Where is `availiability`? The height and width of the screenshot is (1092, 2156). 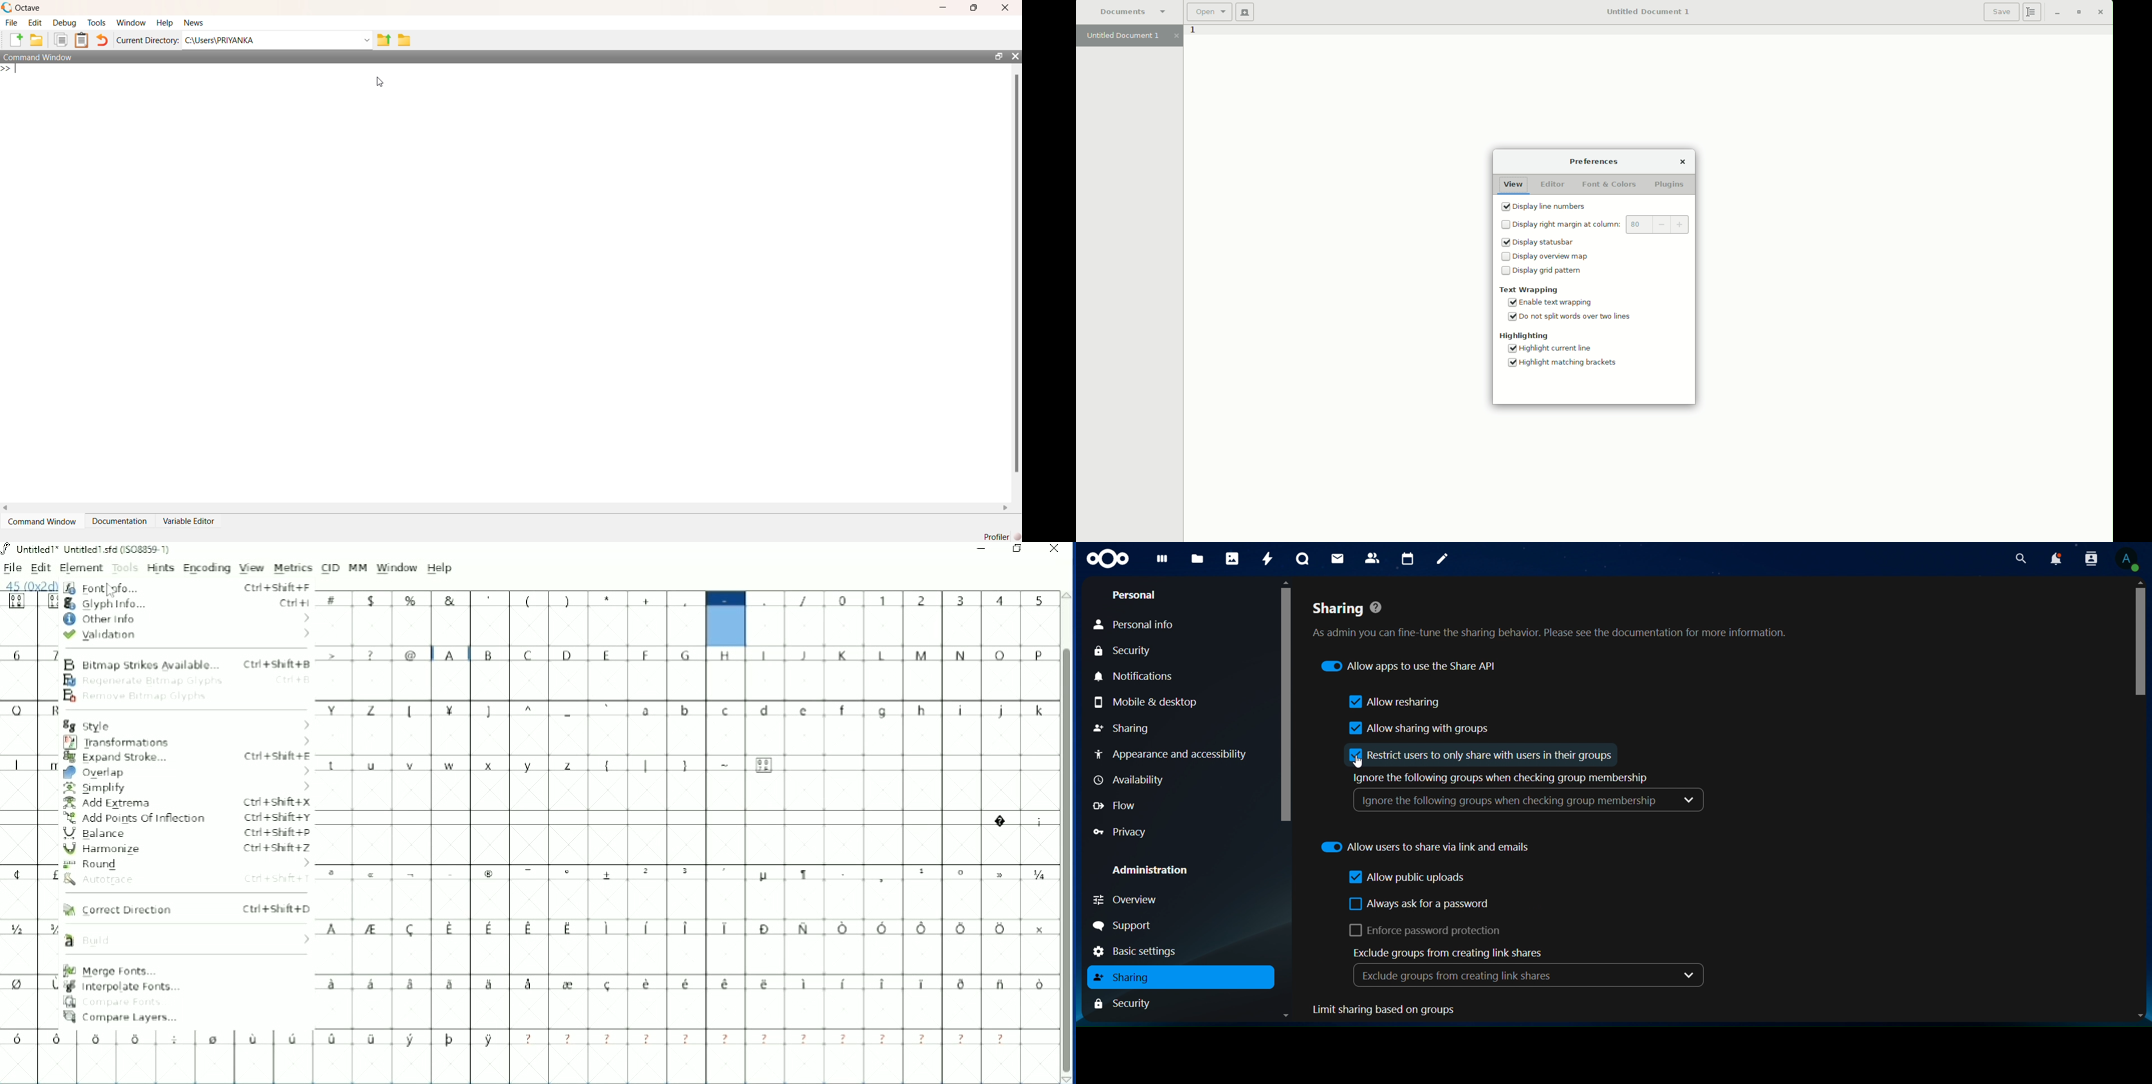 availiability is located at coordinates (1130, 780).